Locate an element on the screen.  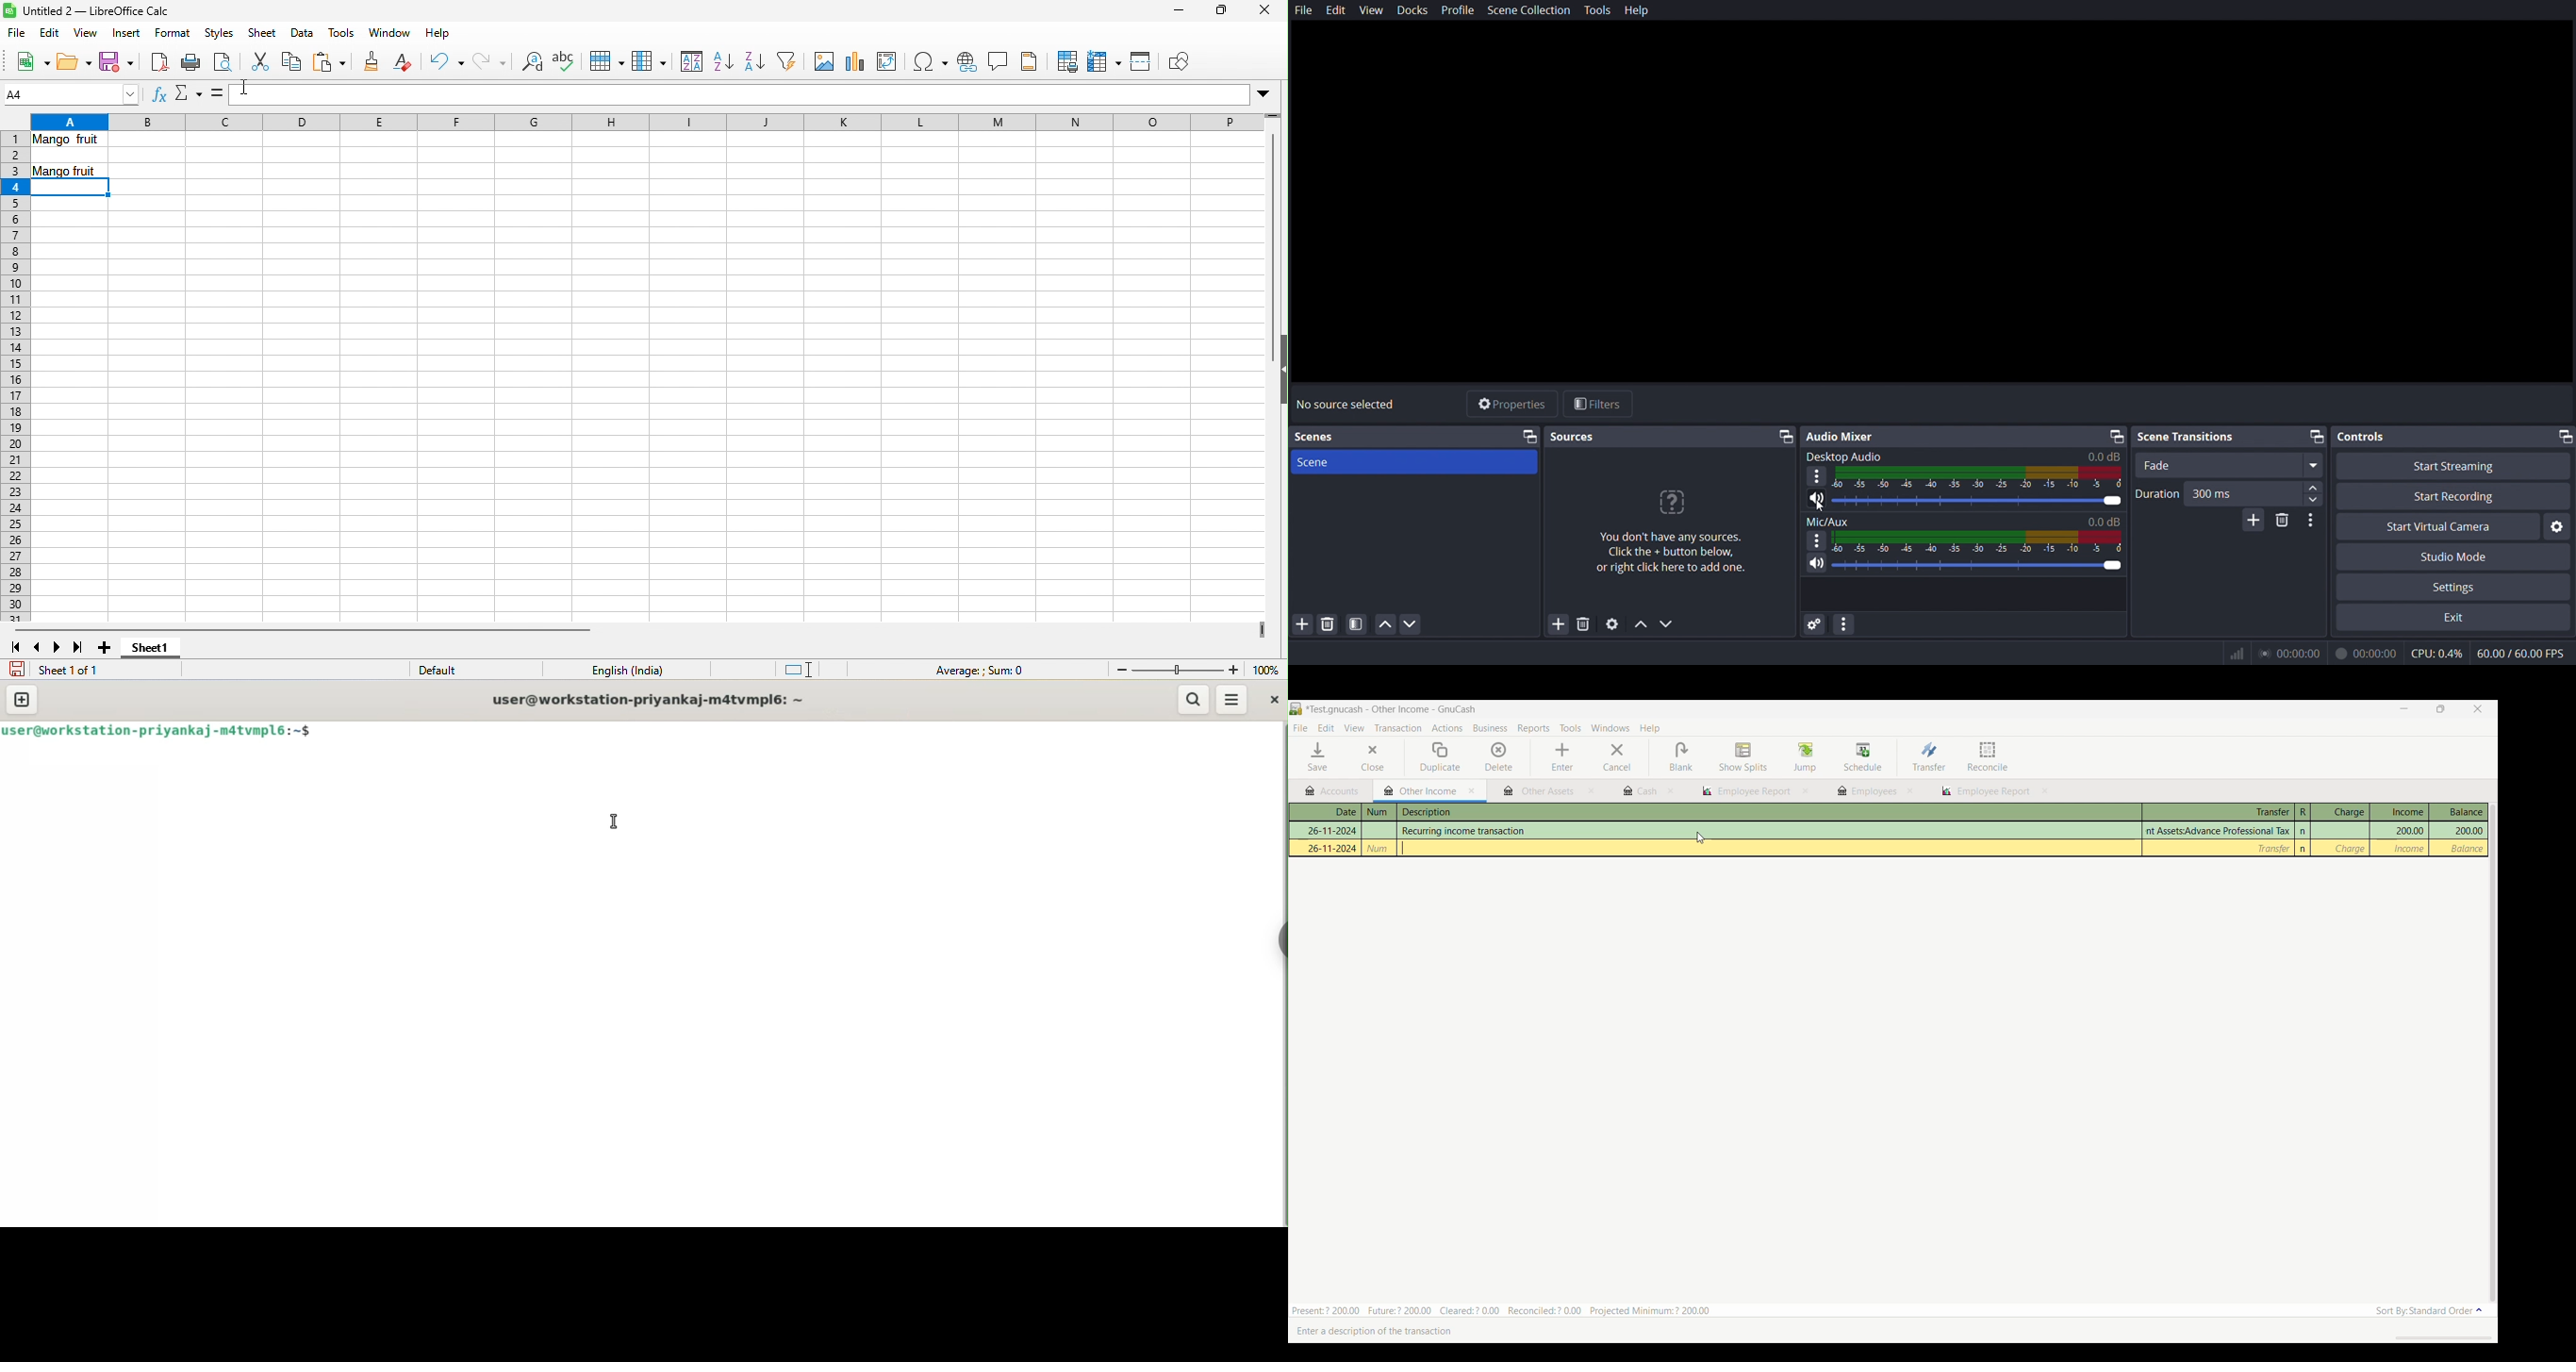
special character is located at coordinates (933, 62).